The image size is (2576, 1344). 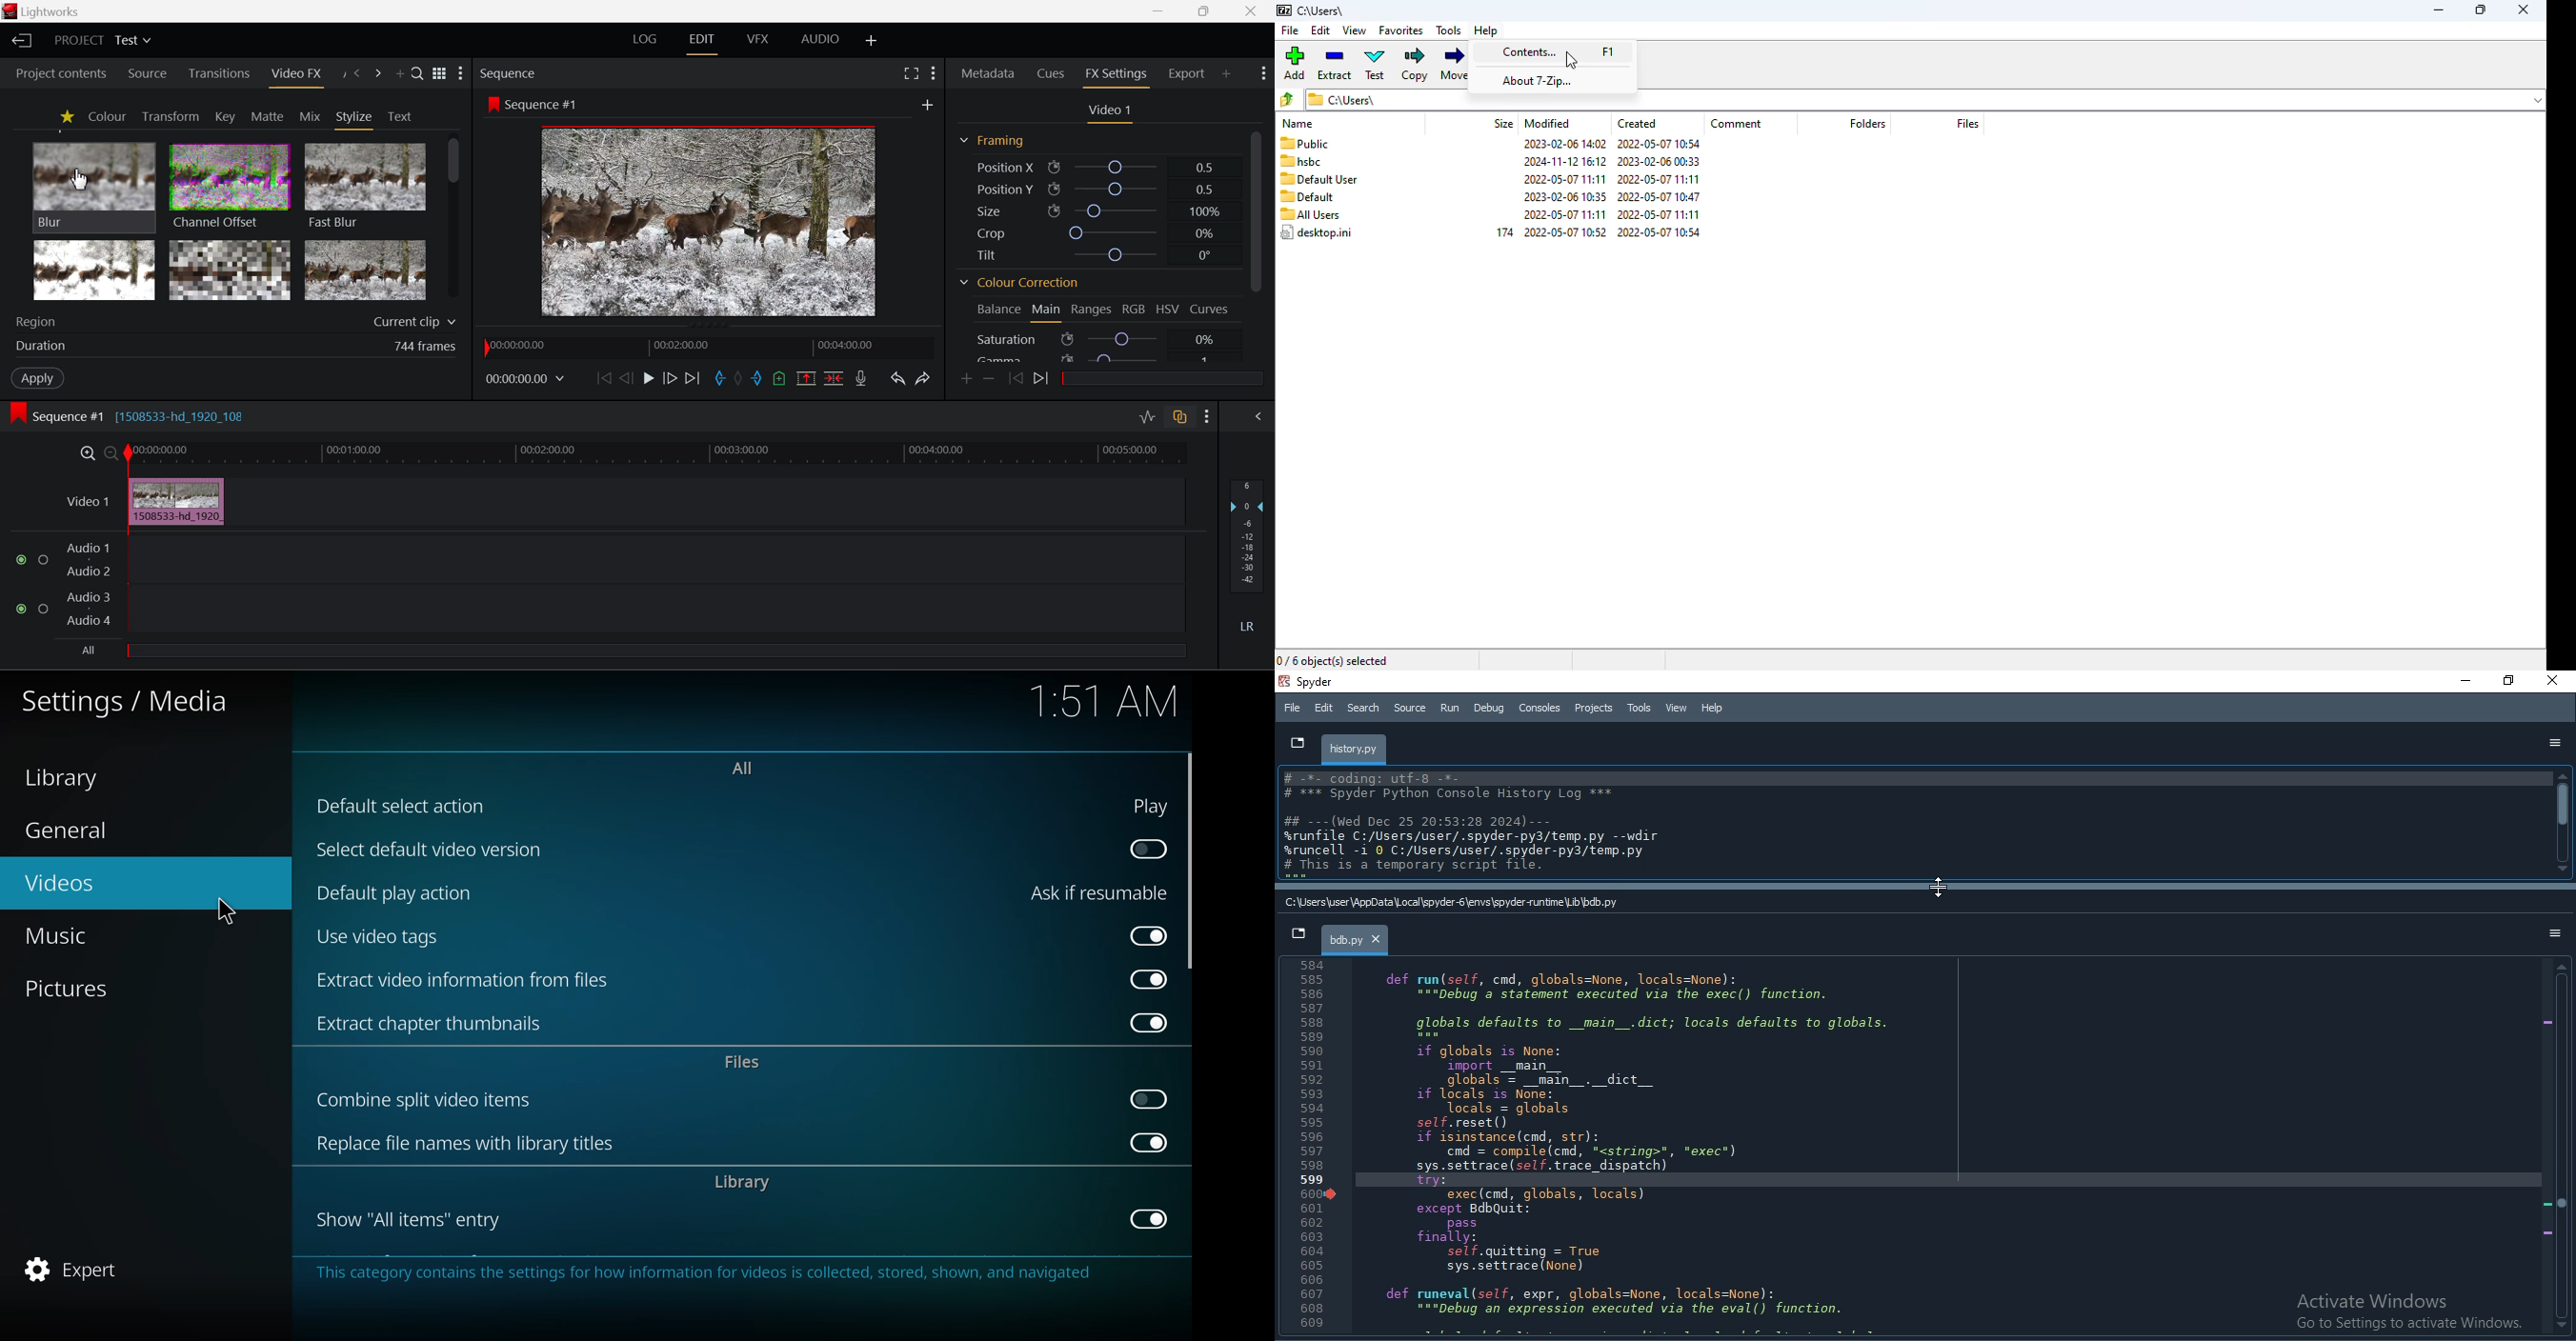 What do you see at coordinates (401, 116) in the screenshot?
I see `Text Panel Open` at bounding box center [401, 116].